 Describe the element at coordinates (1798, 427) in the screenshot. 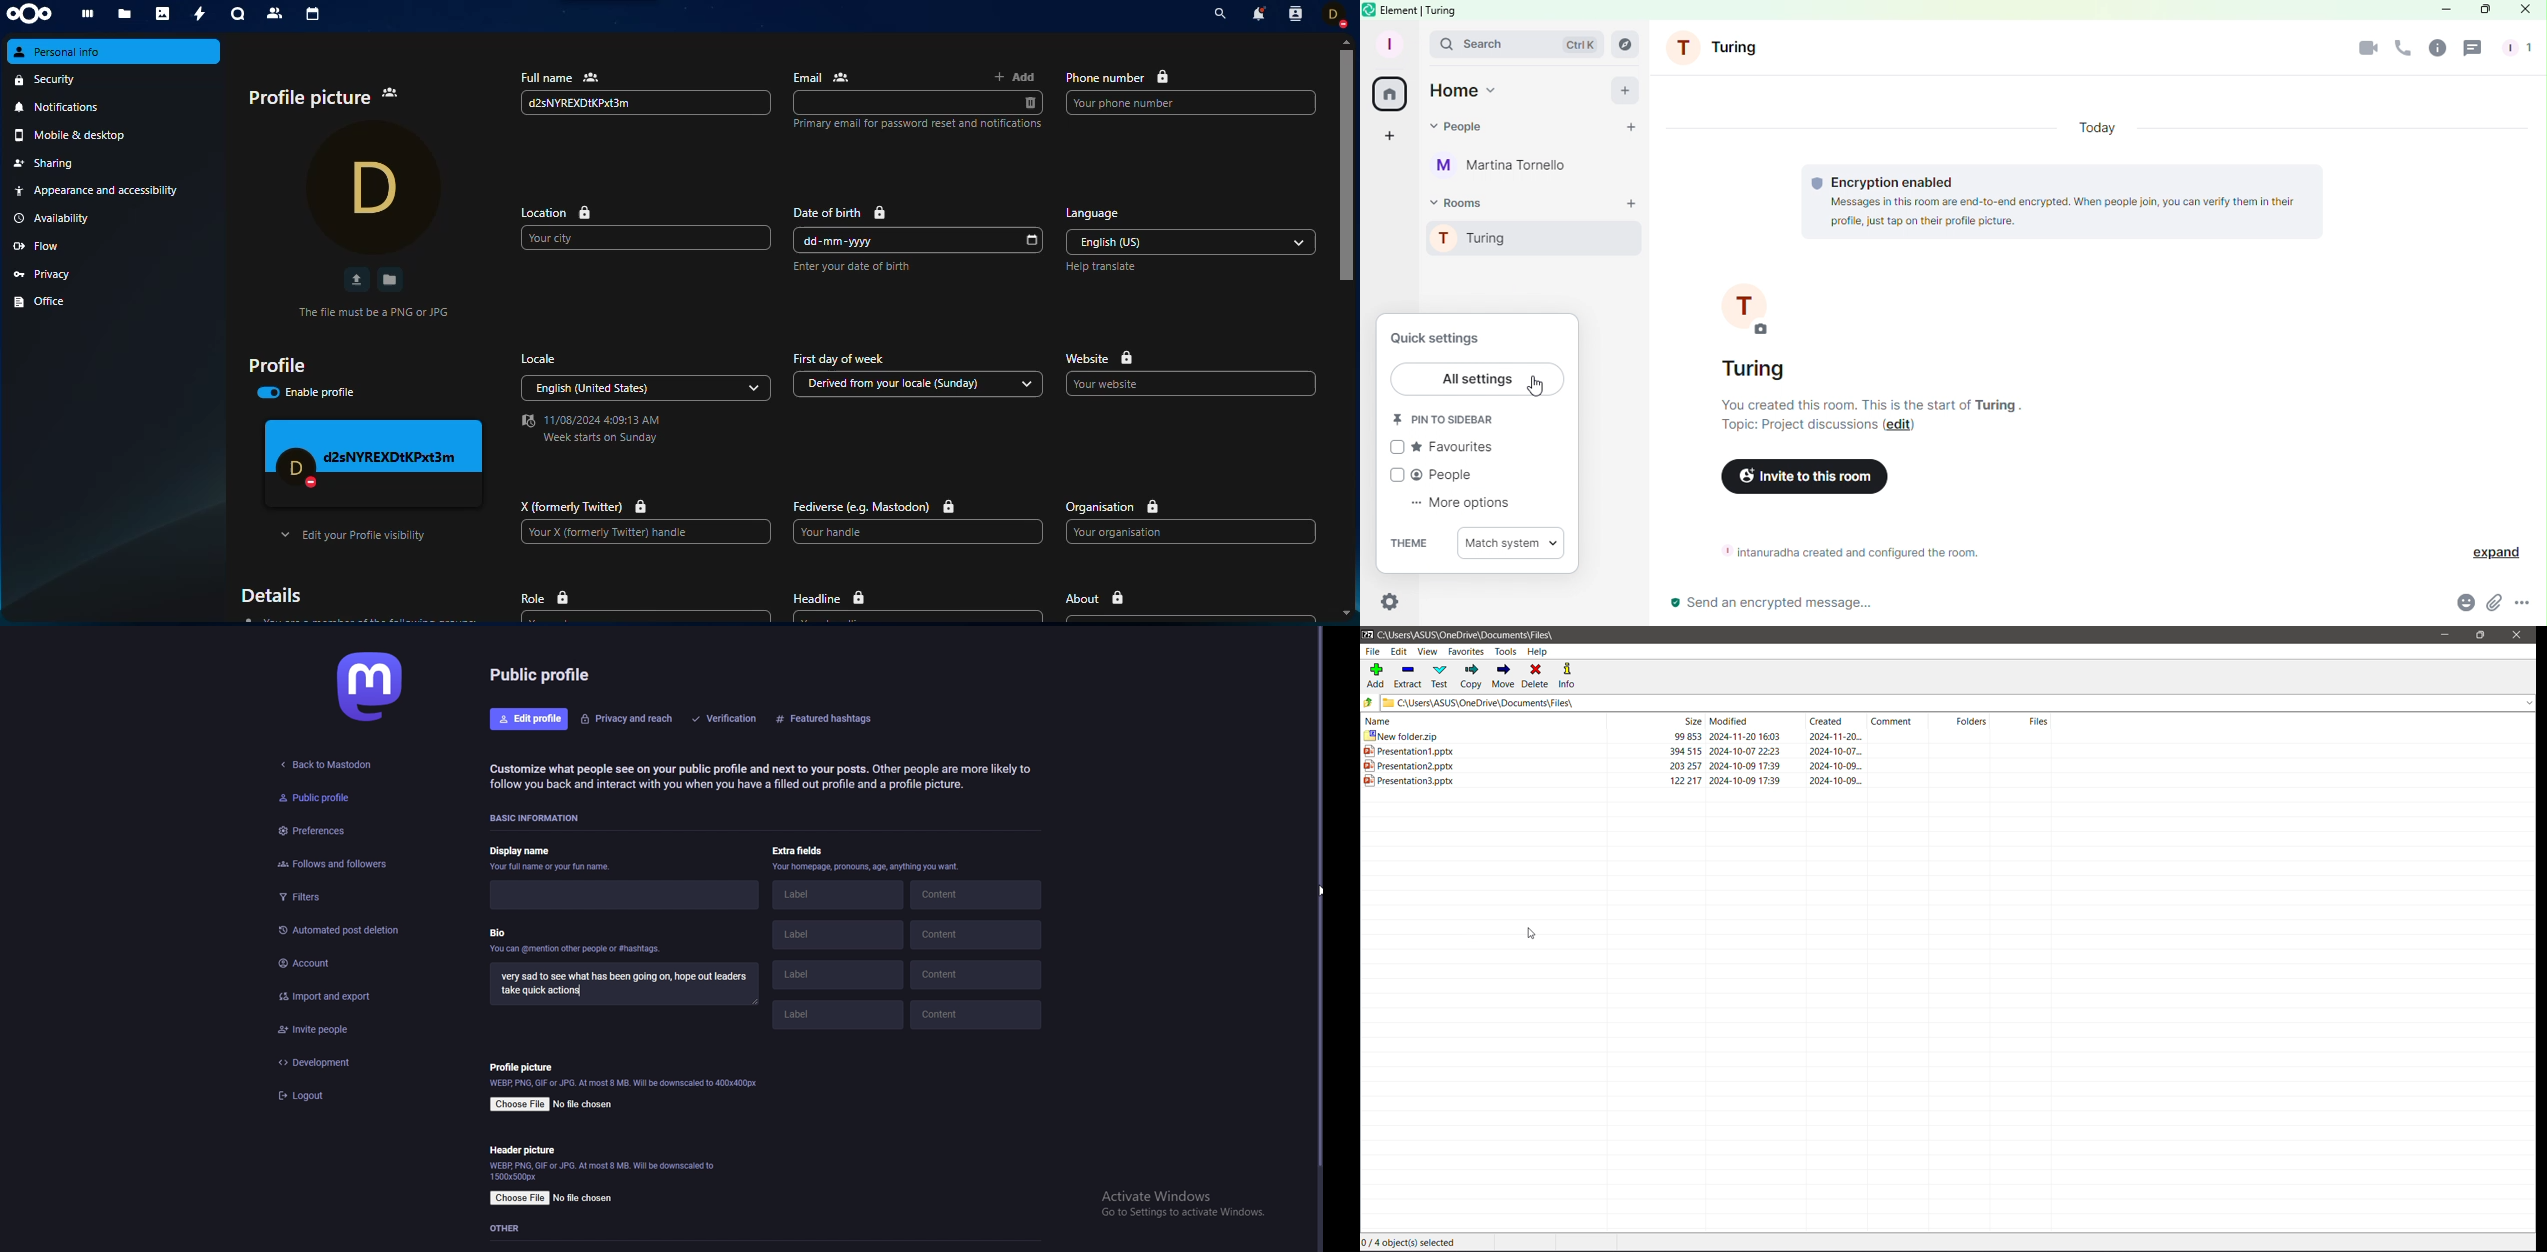

I see `Topic` at that location.